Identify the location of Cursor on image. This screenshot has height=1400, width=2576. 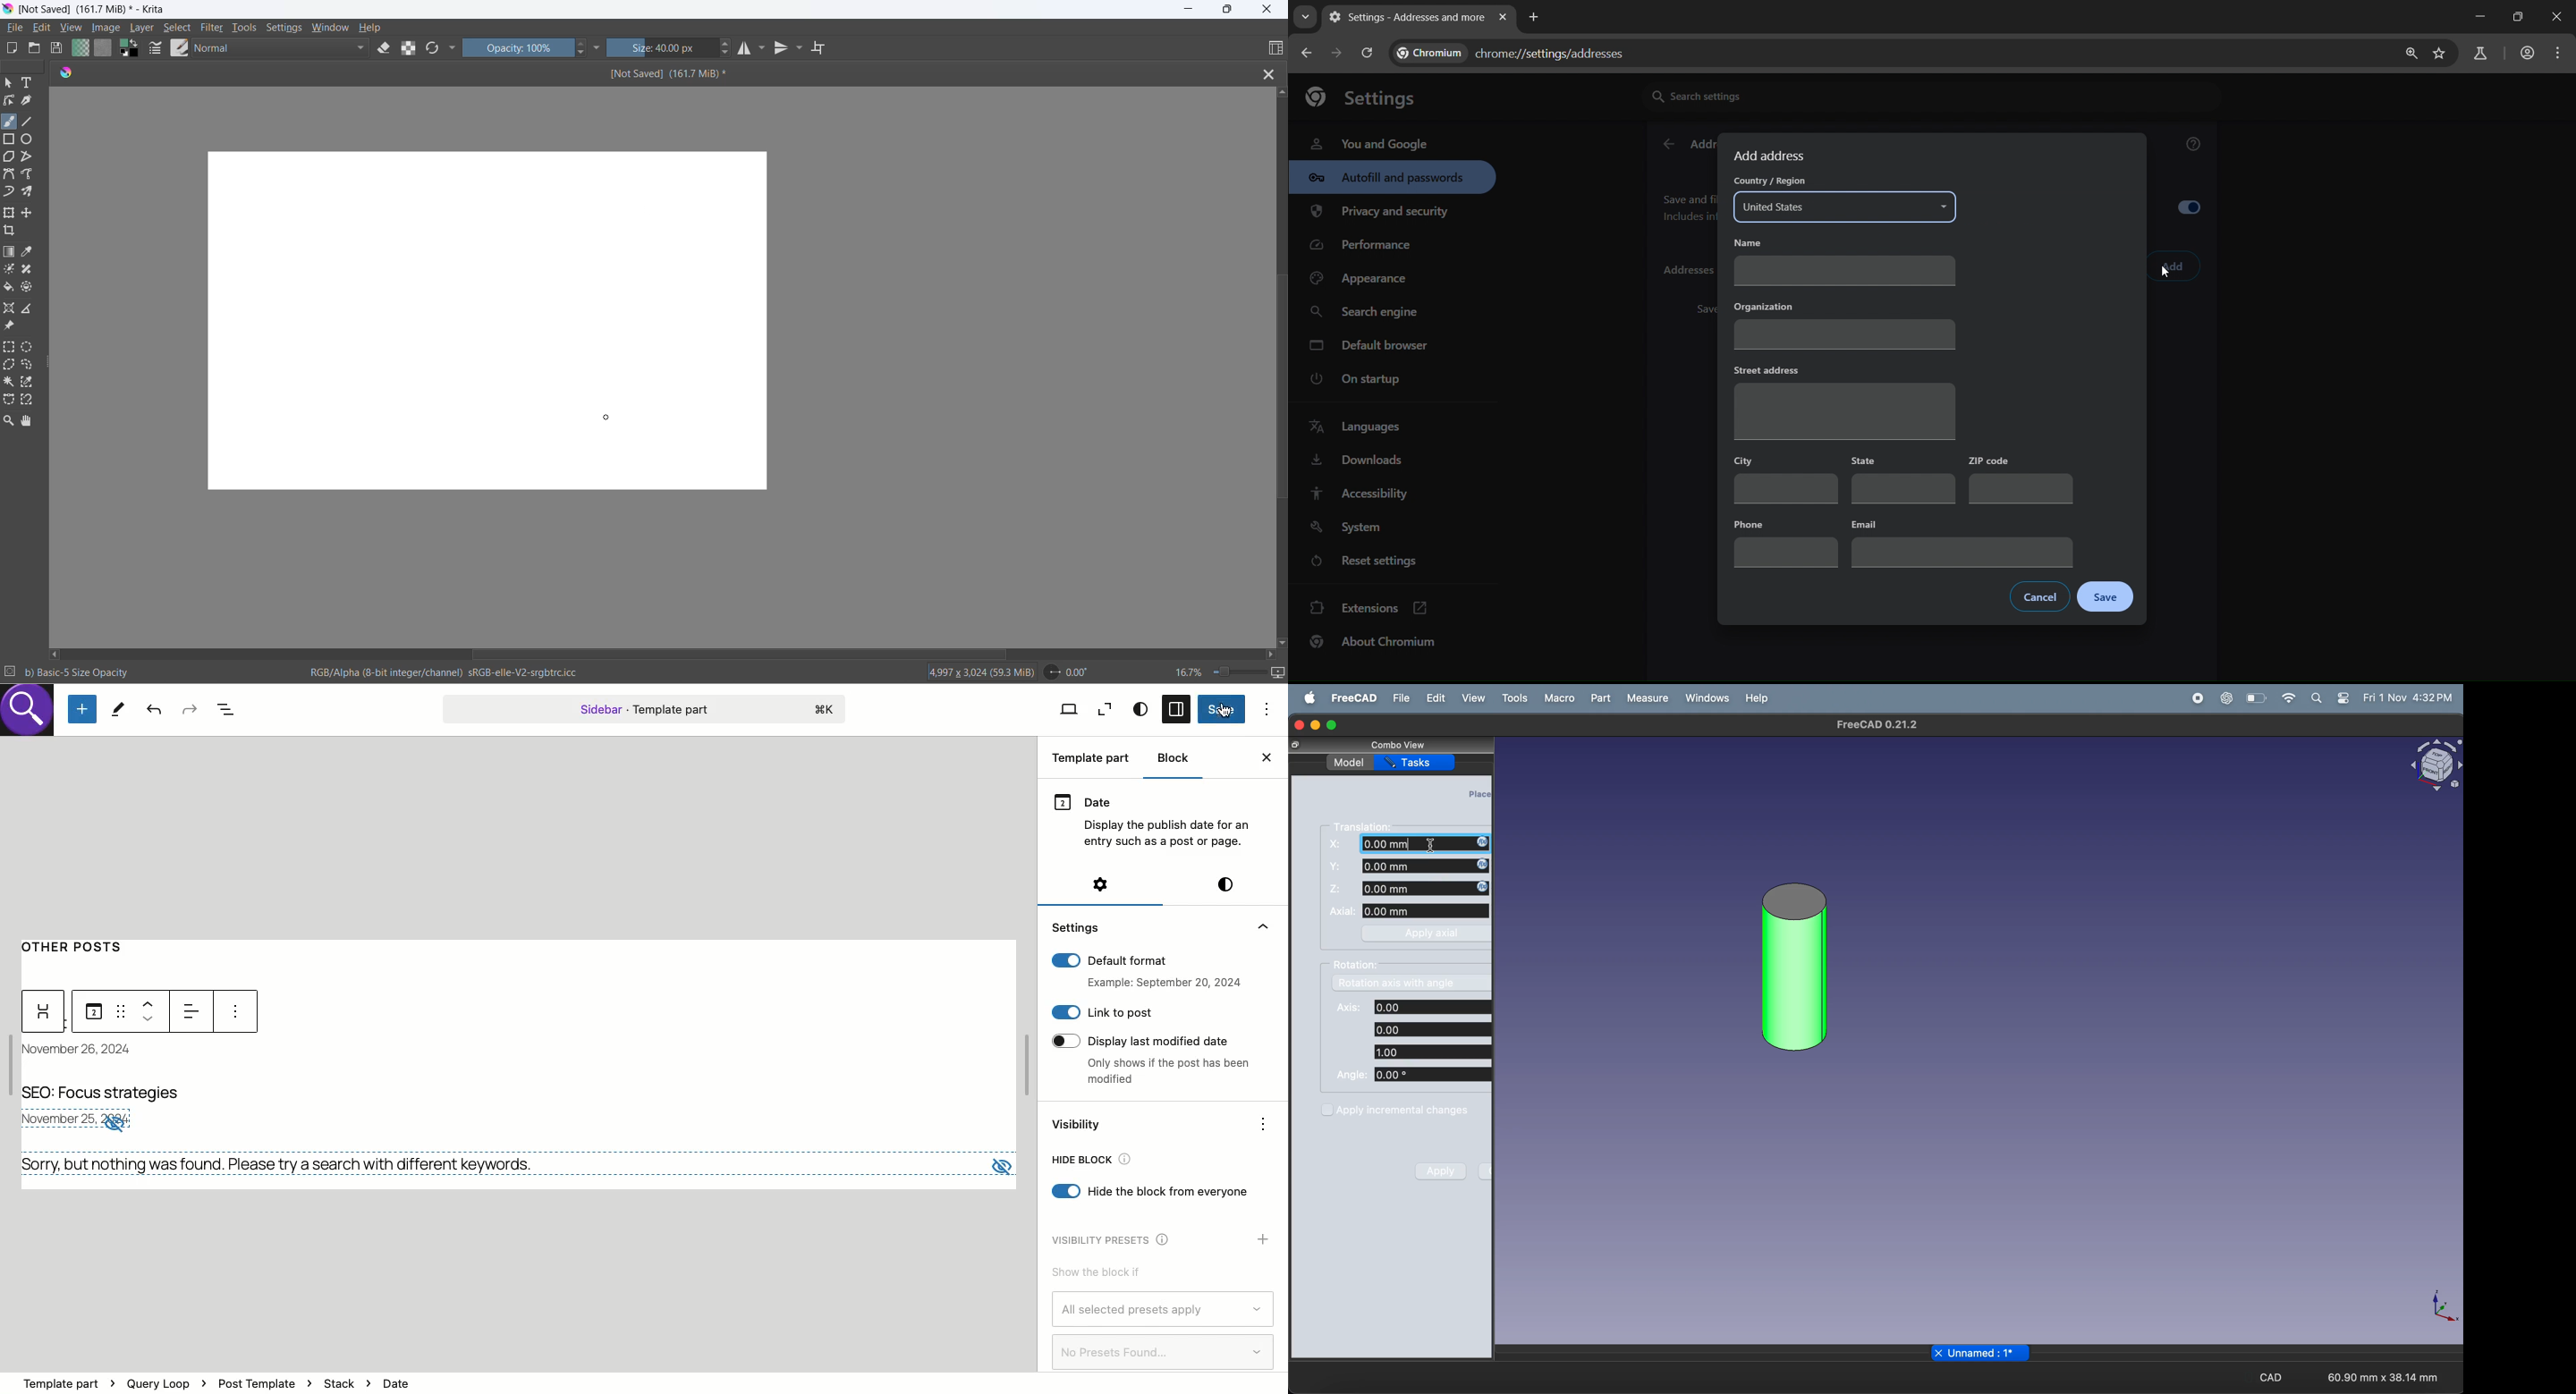
(110, 28).